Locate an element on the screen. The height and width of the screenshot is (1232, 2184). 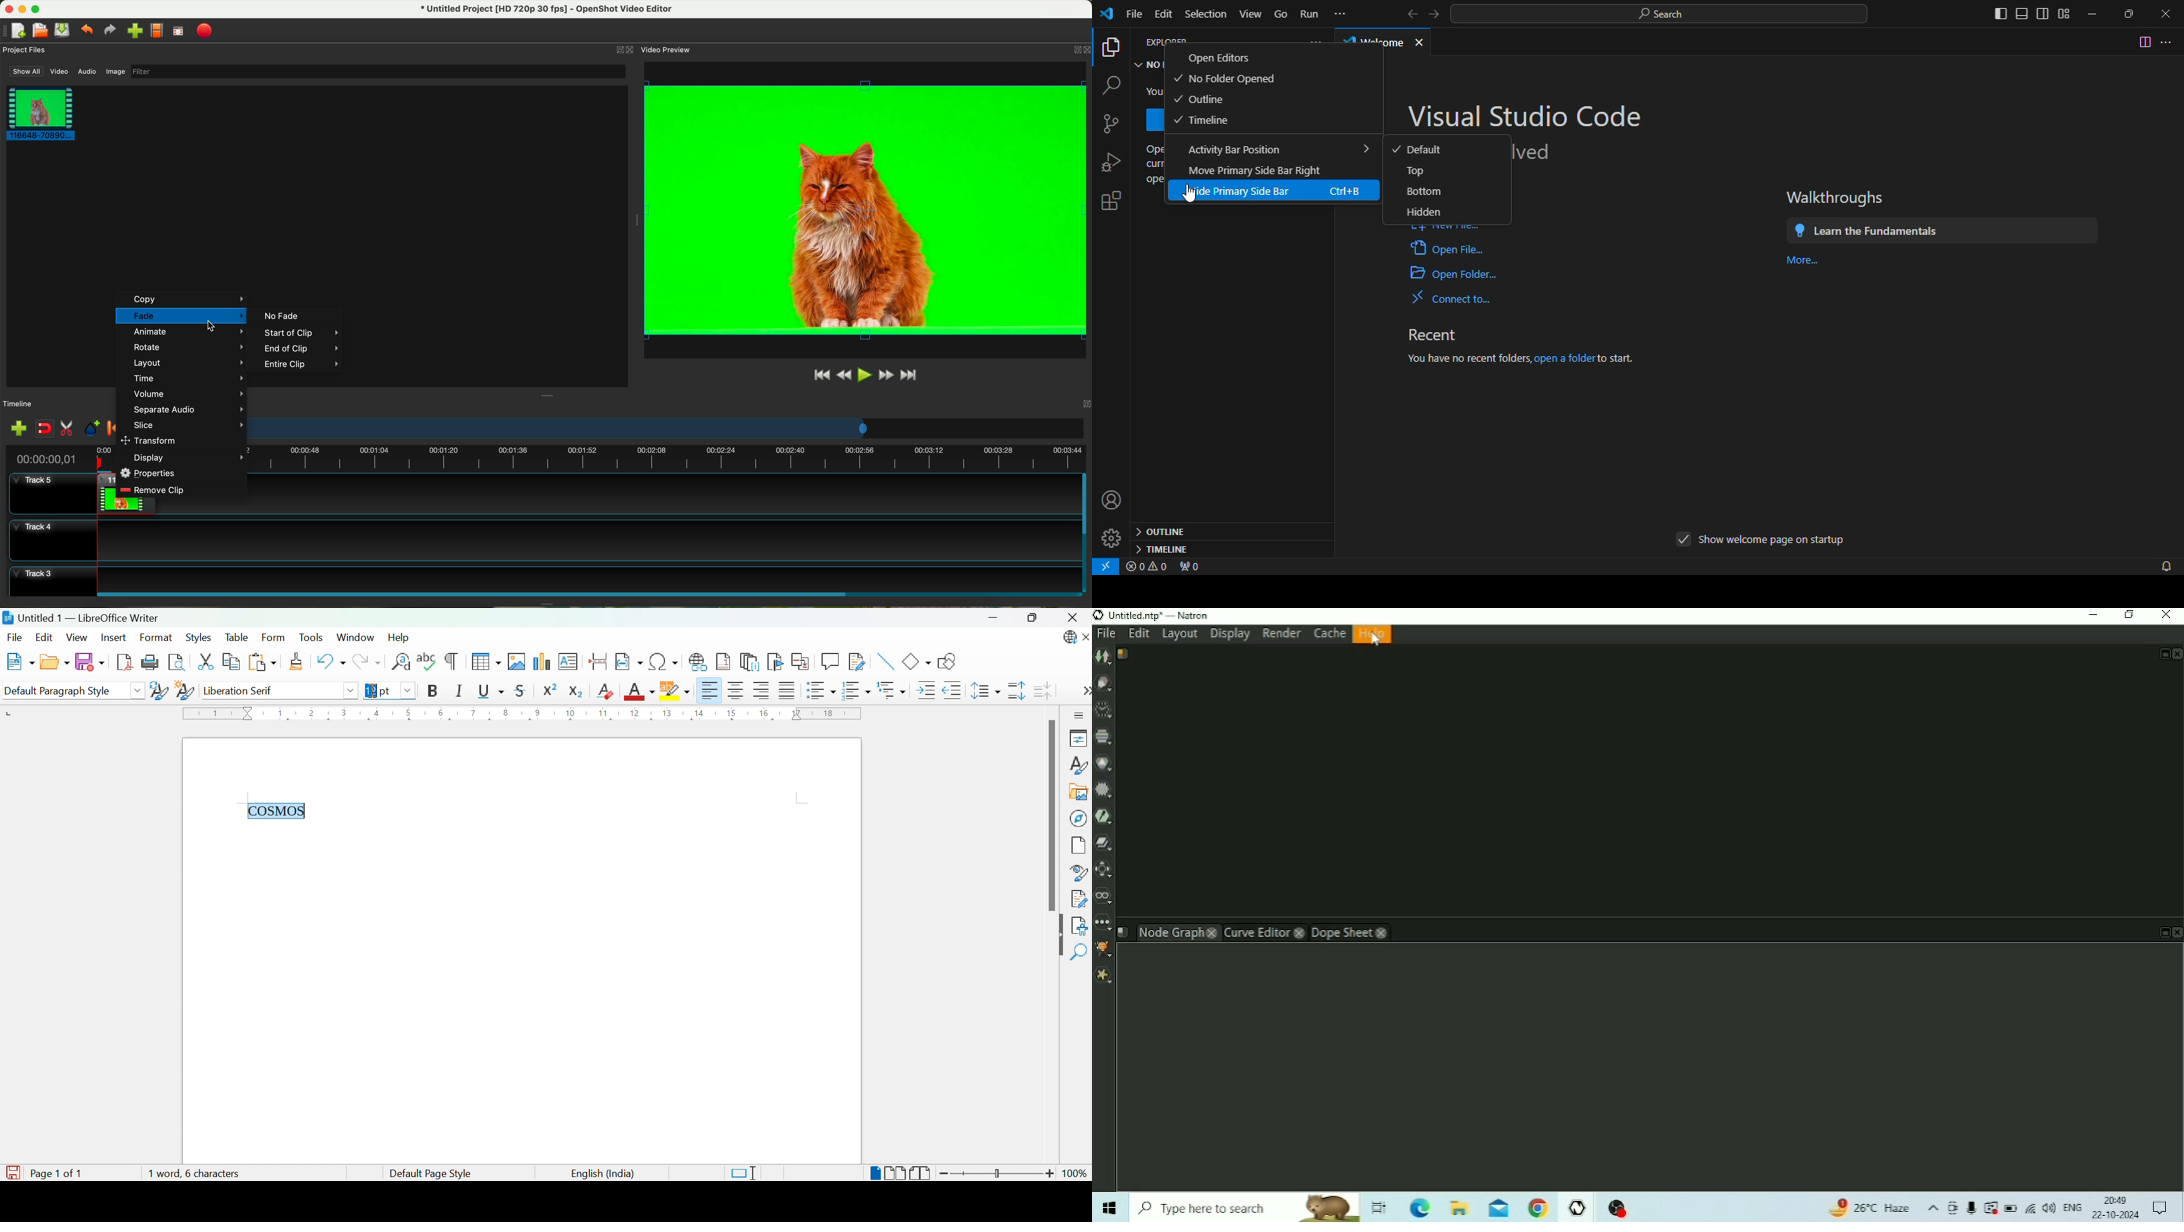
Find is located at coordinates (1081, 952).